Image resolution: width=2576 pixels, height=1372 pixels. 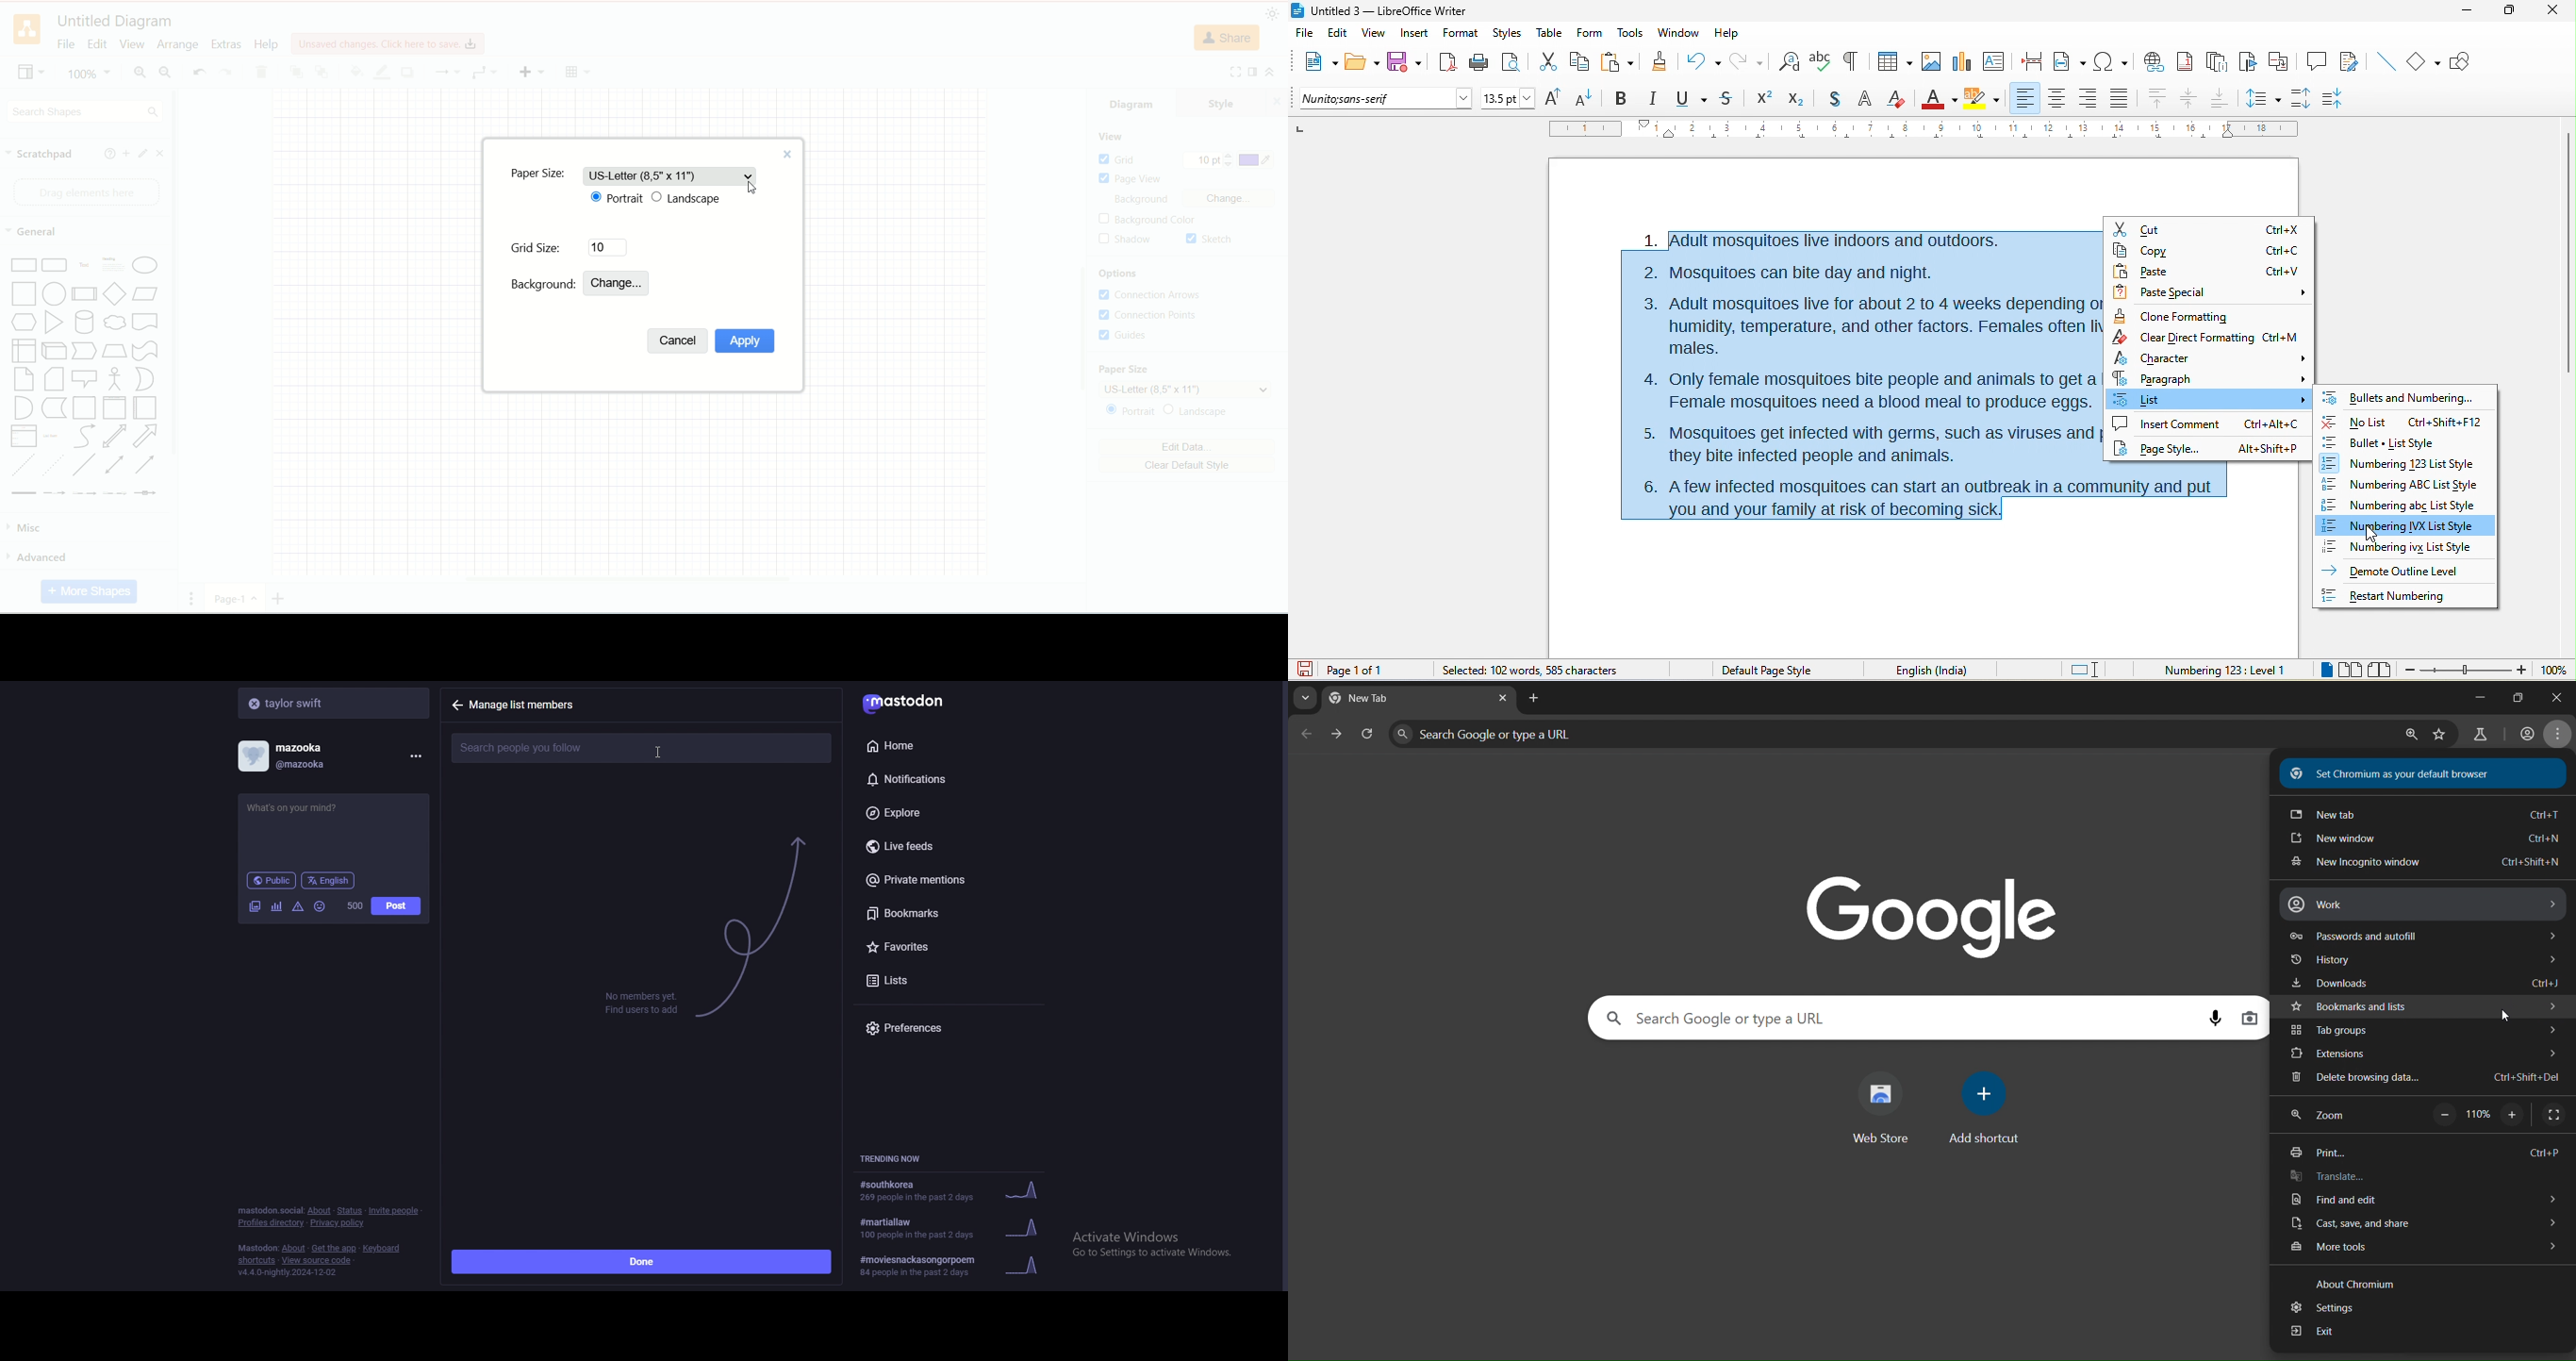 I want to click on numbering 123 list style, so click(x=2406, y=464).